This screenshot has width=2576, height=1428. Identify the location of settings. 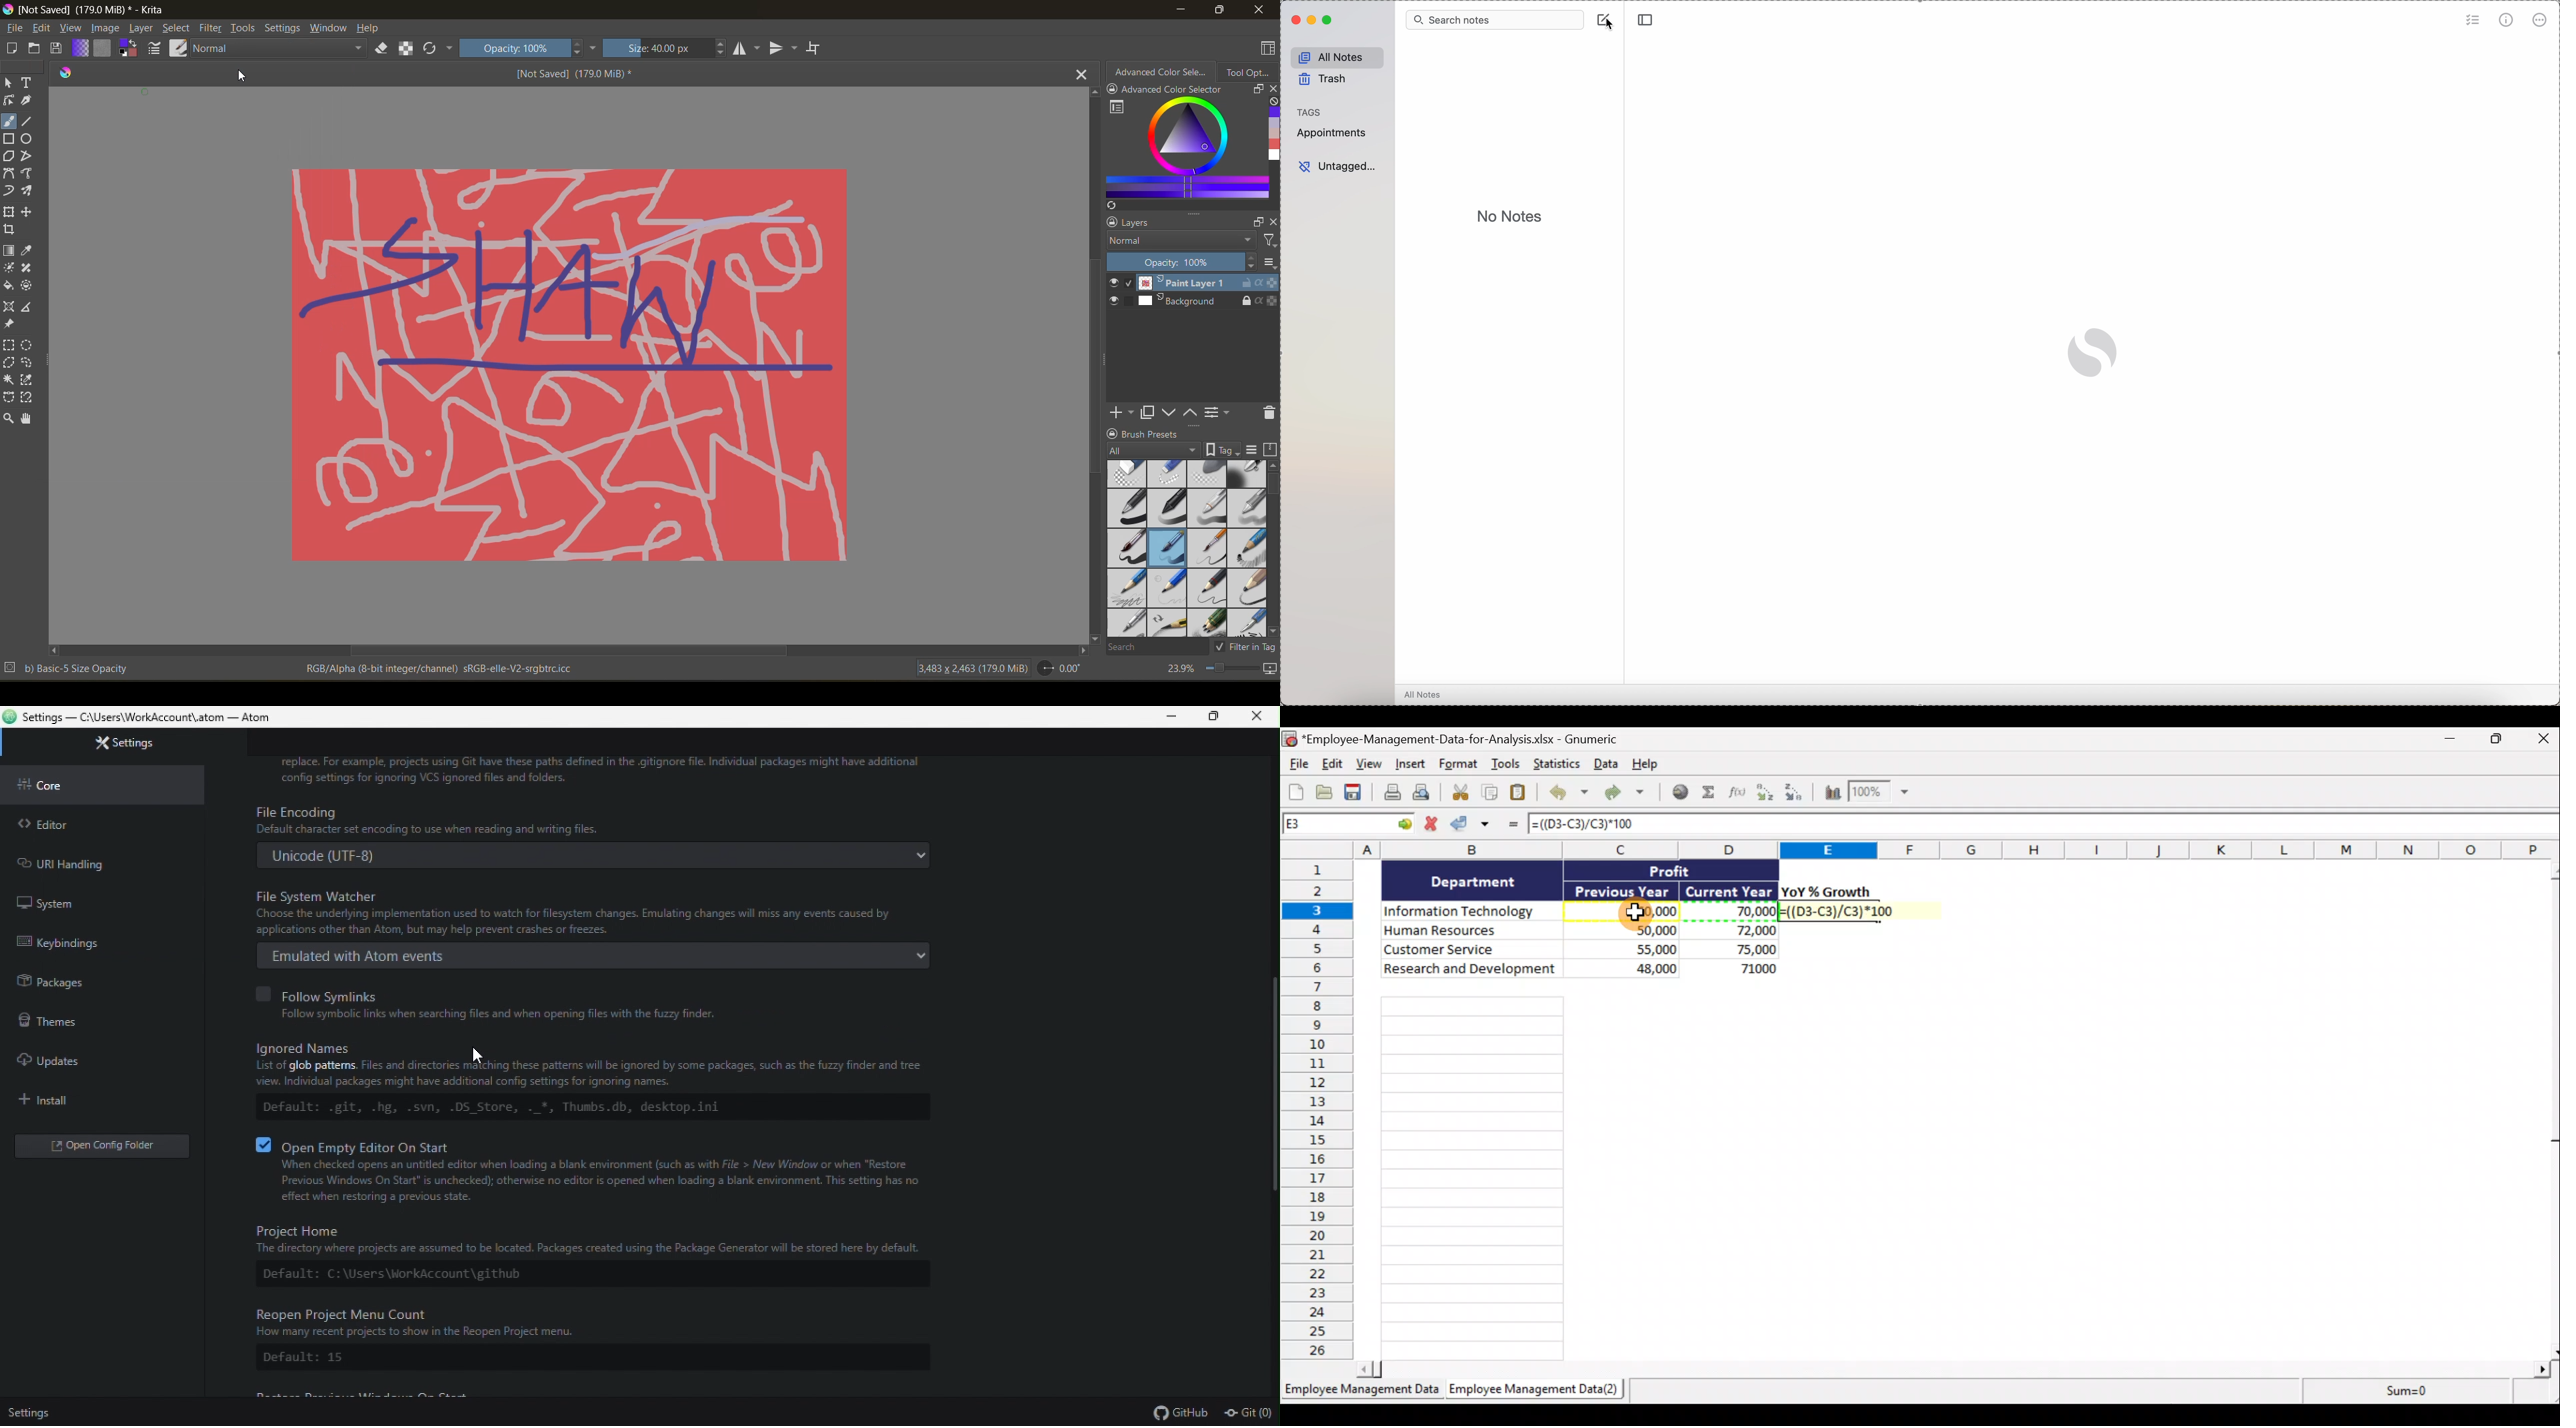
(110, 746).